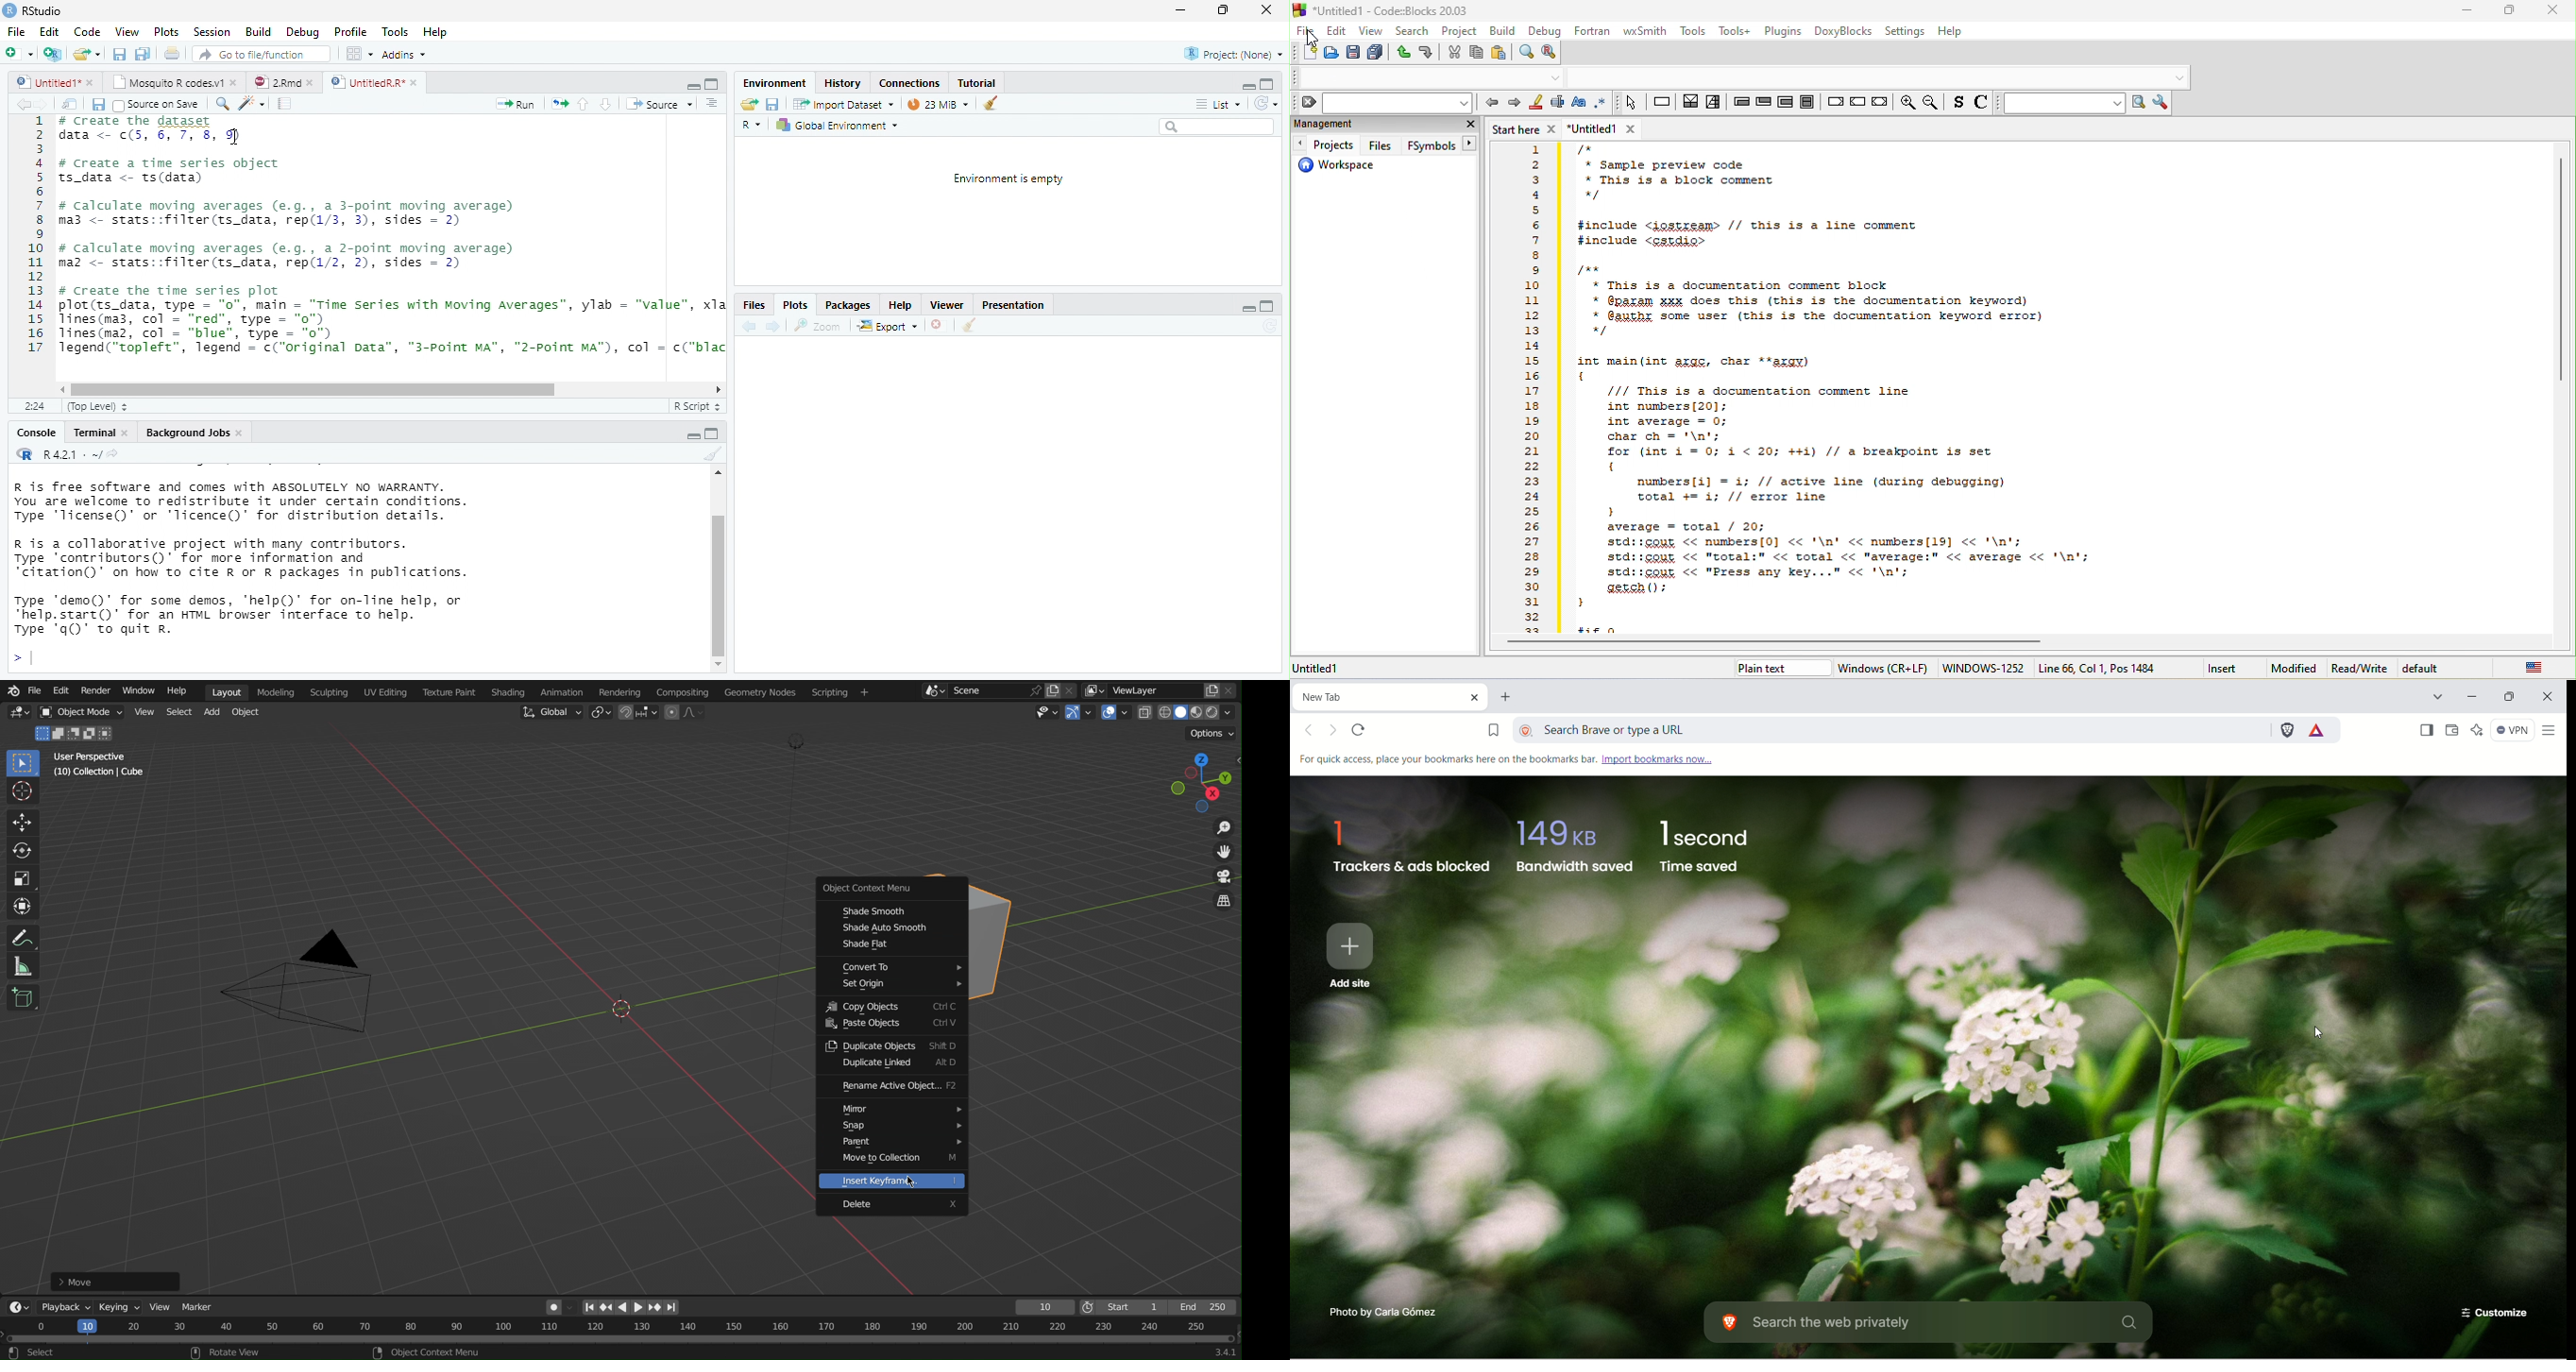 Image resolution: width=2576 pixels, height=1372 pixels. Describe the element at coordinates (97, 105) in the screenshot. I see `save` at that location.